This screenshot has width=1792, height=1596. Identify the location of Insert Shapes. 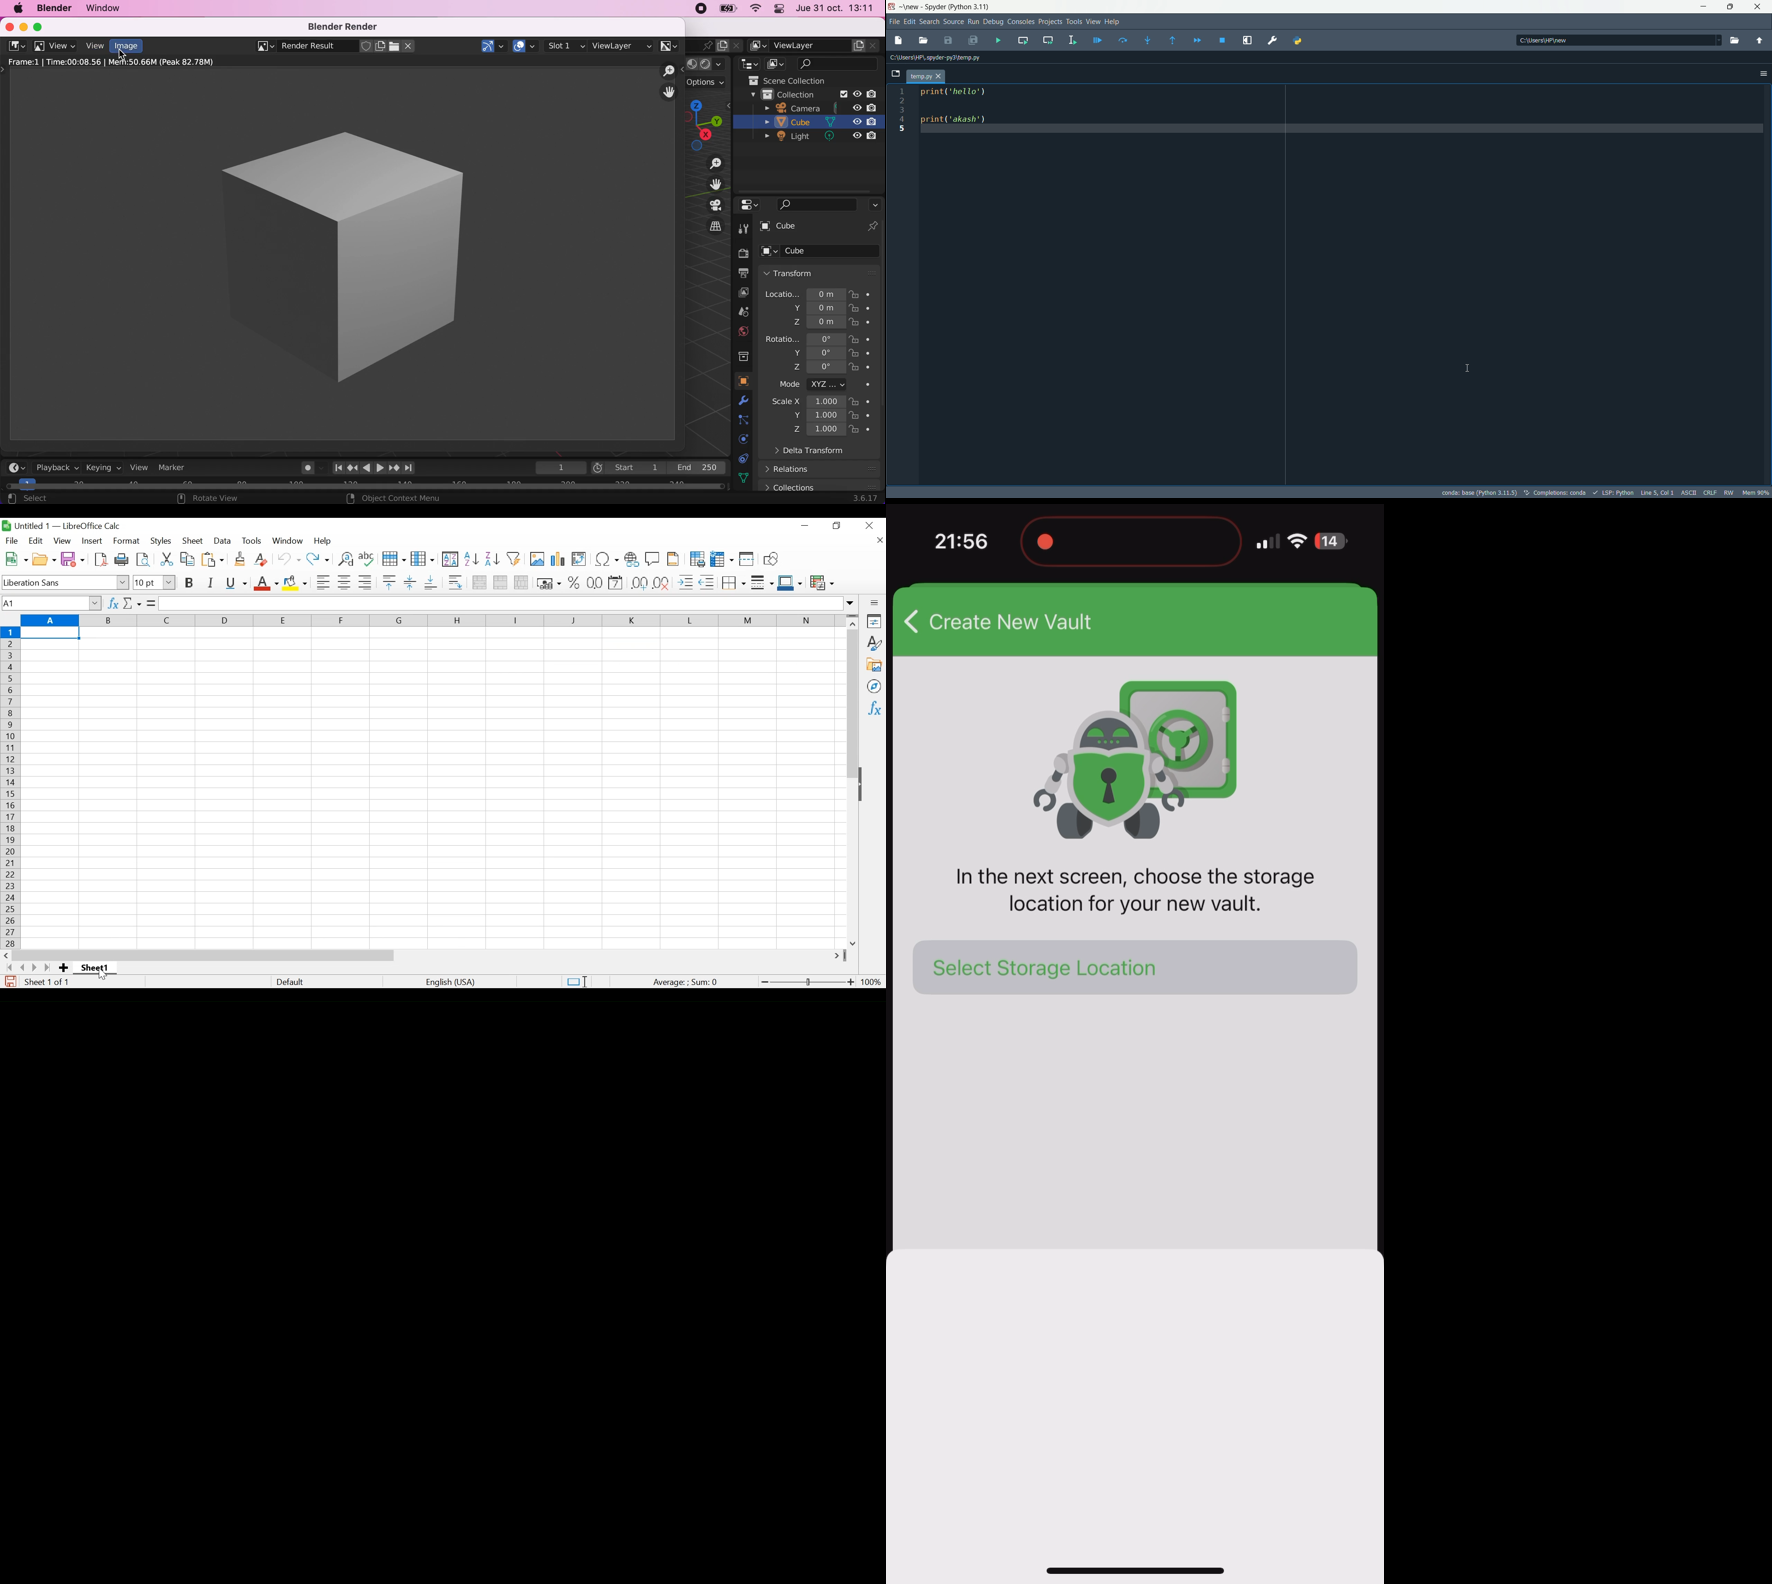
(770, 559).